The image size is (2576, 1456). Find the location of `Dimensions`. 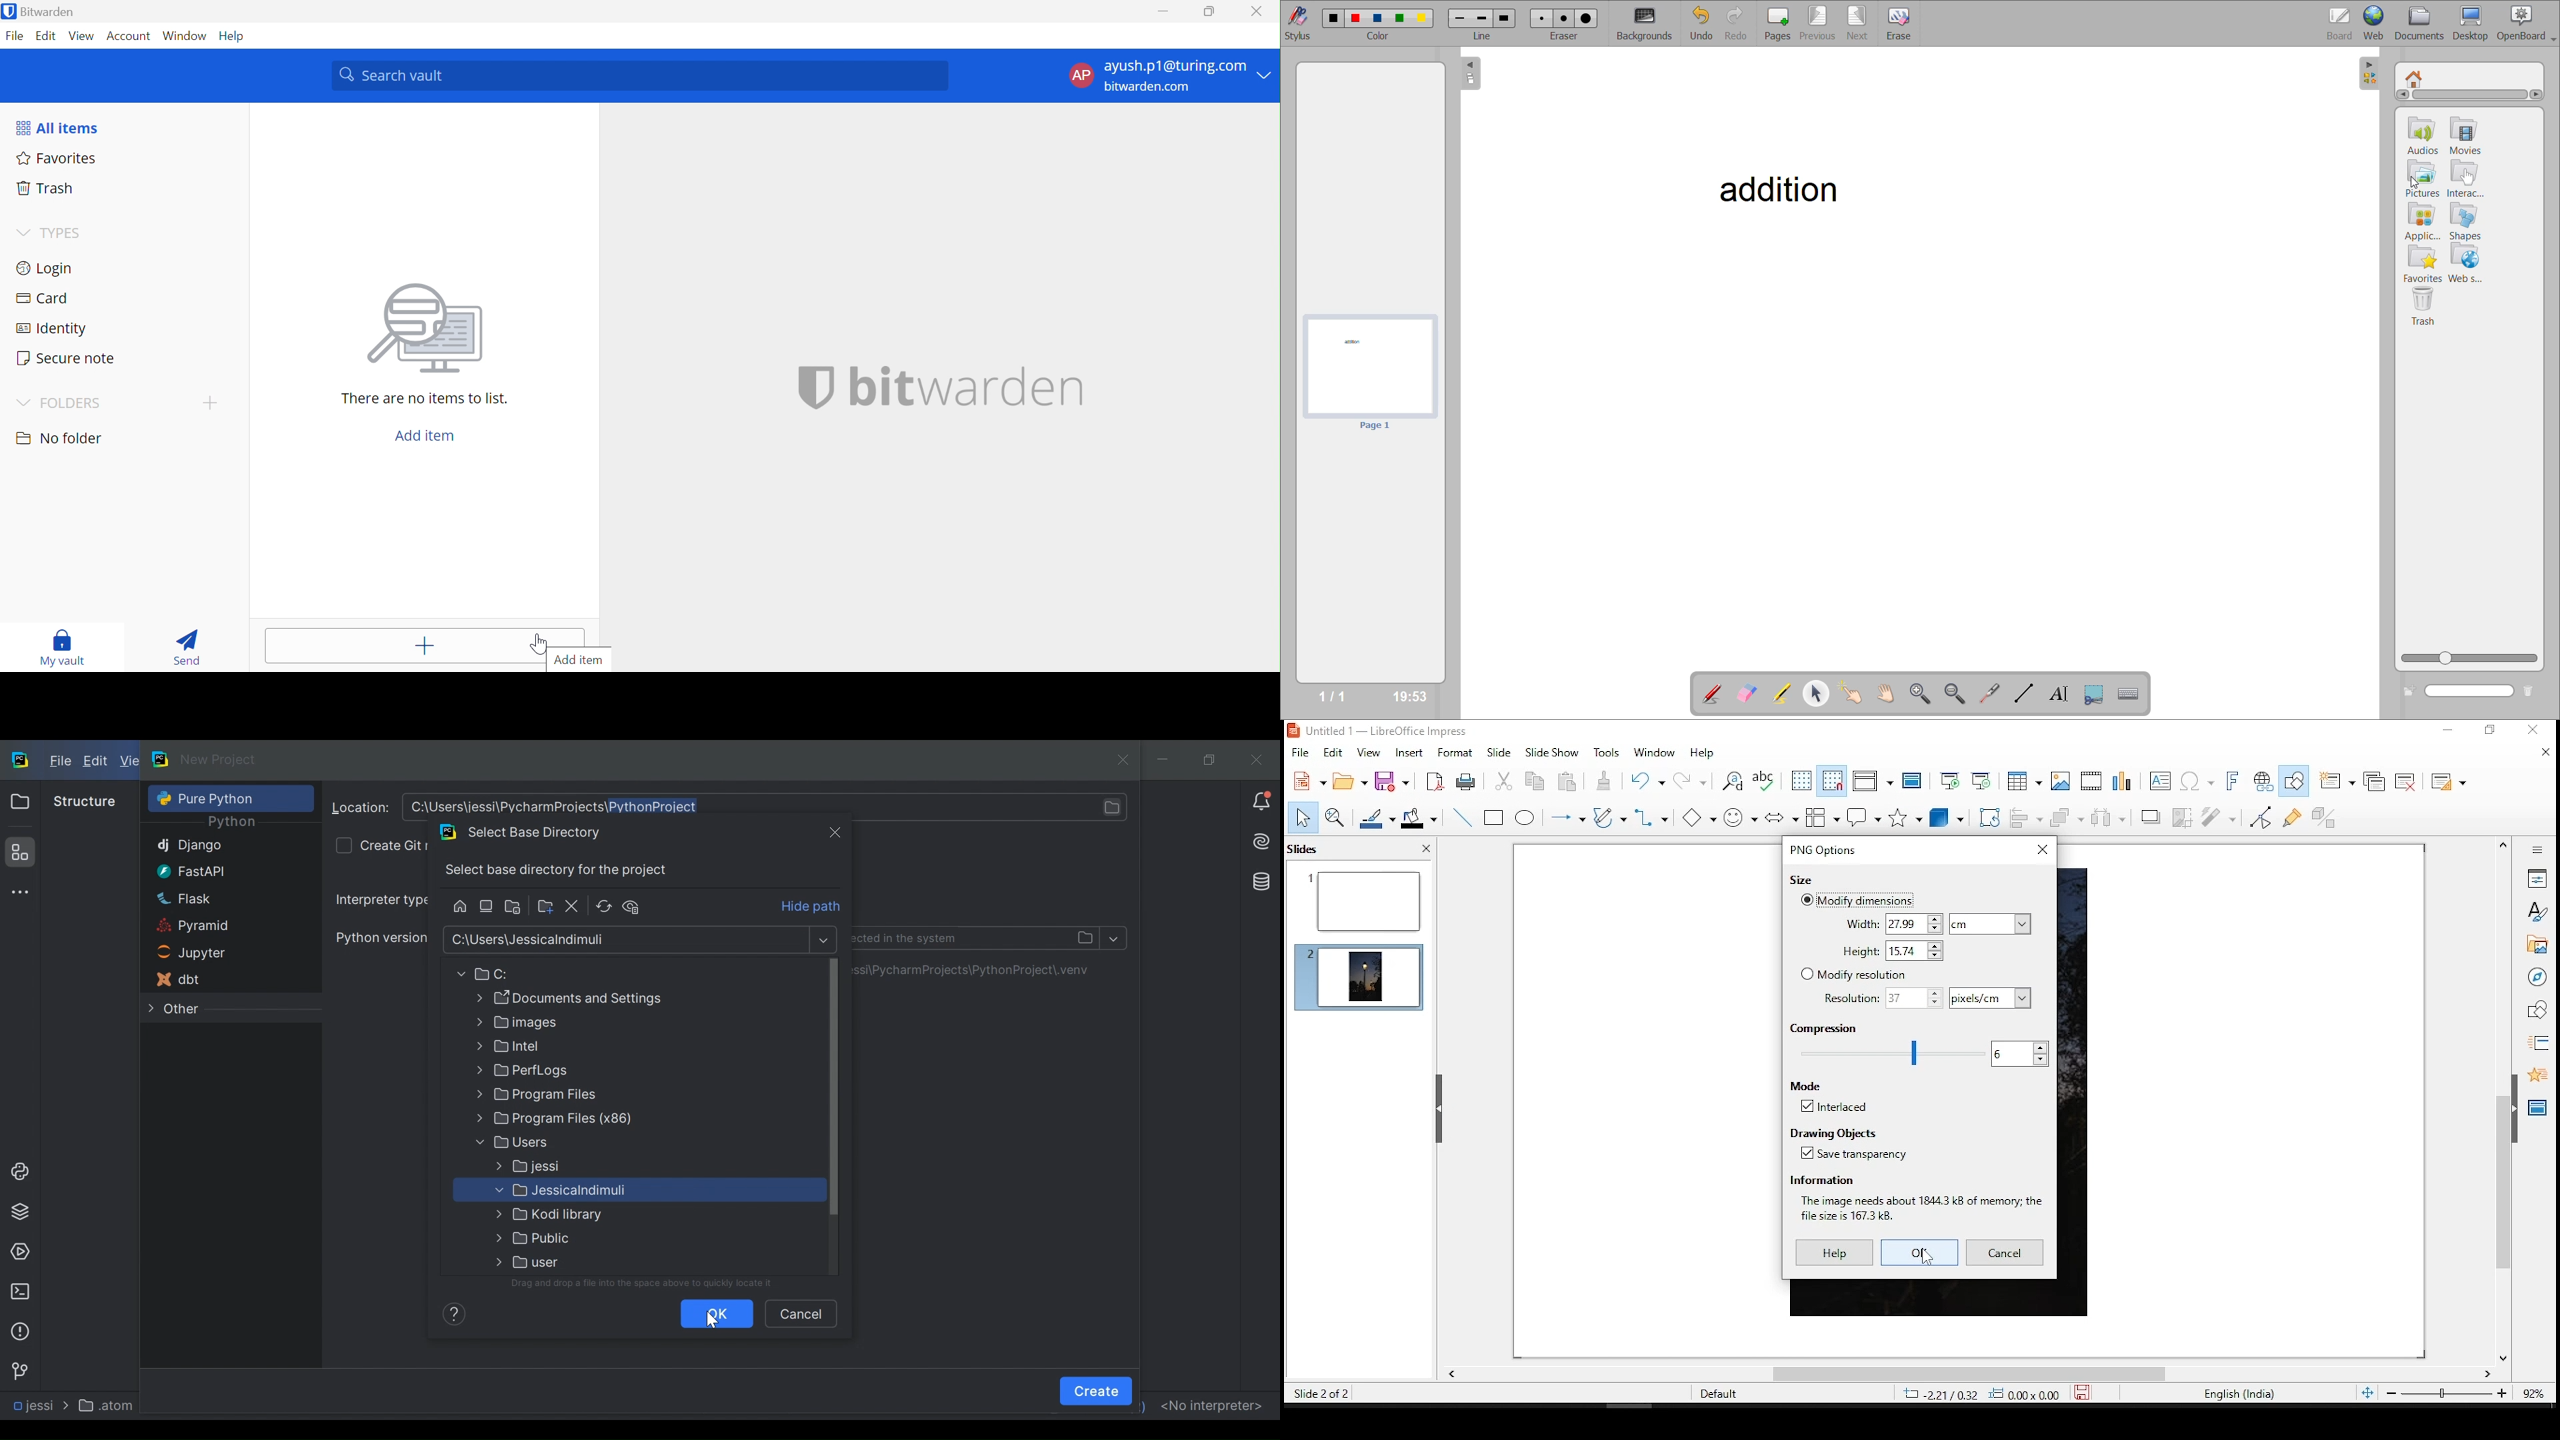

Dimensions is located at coordinates (2002, 1394).